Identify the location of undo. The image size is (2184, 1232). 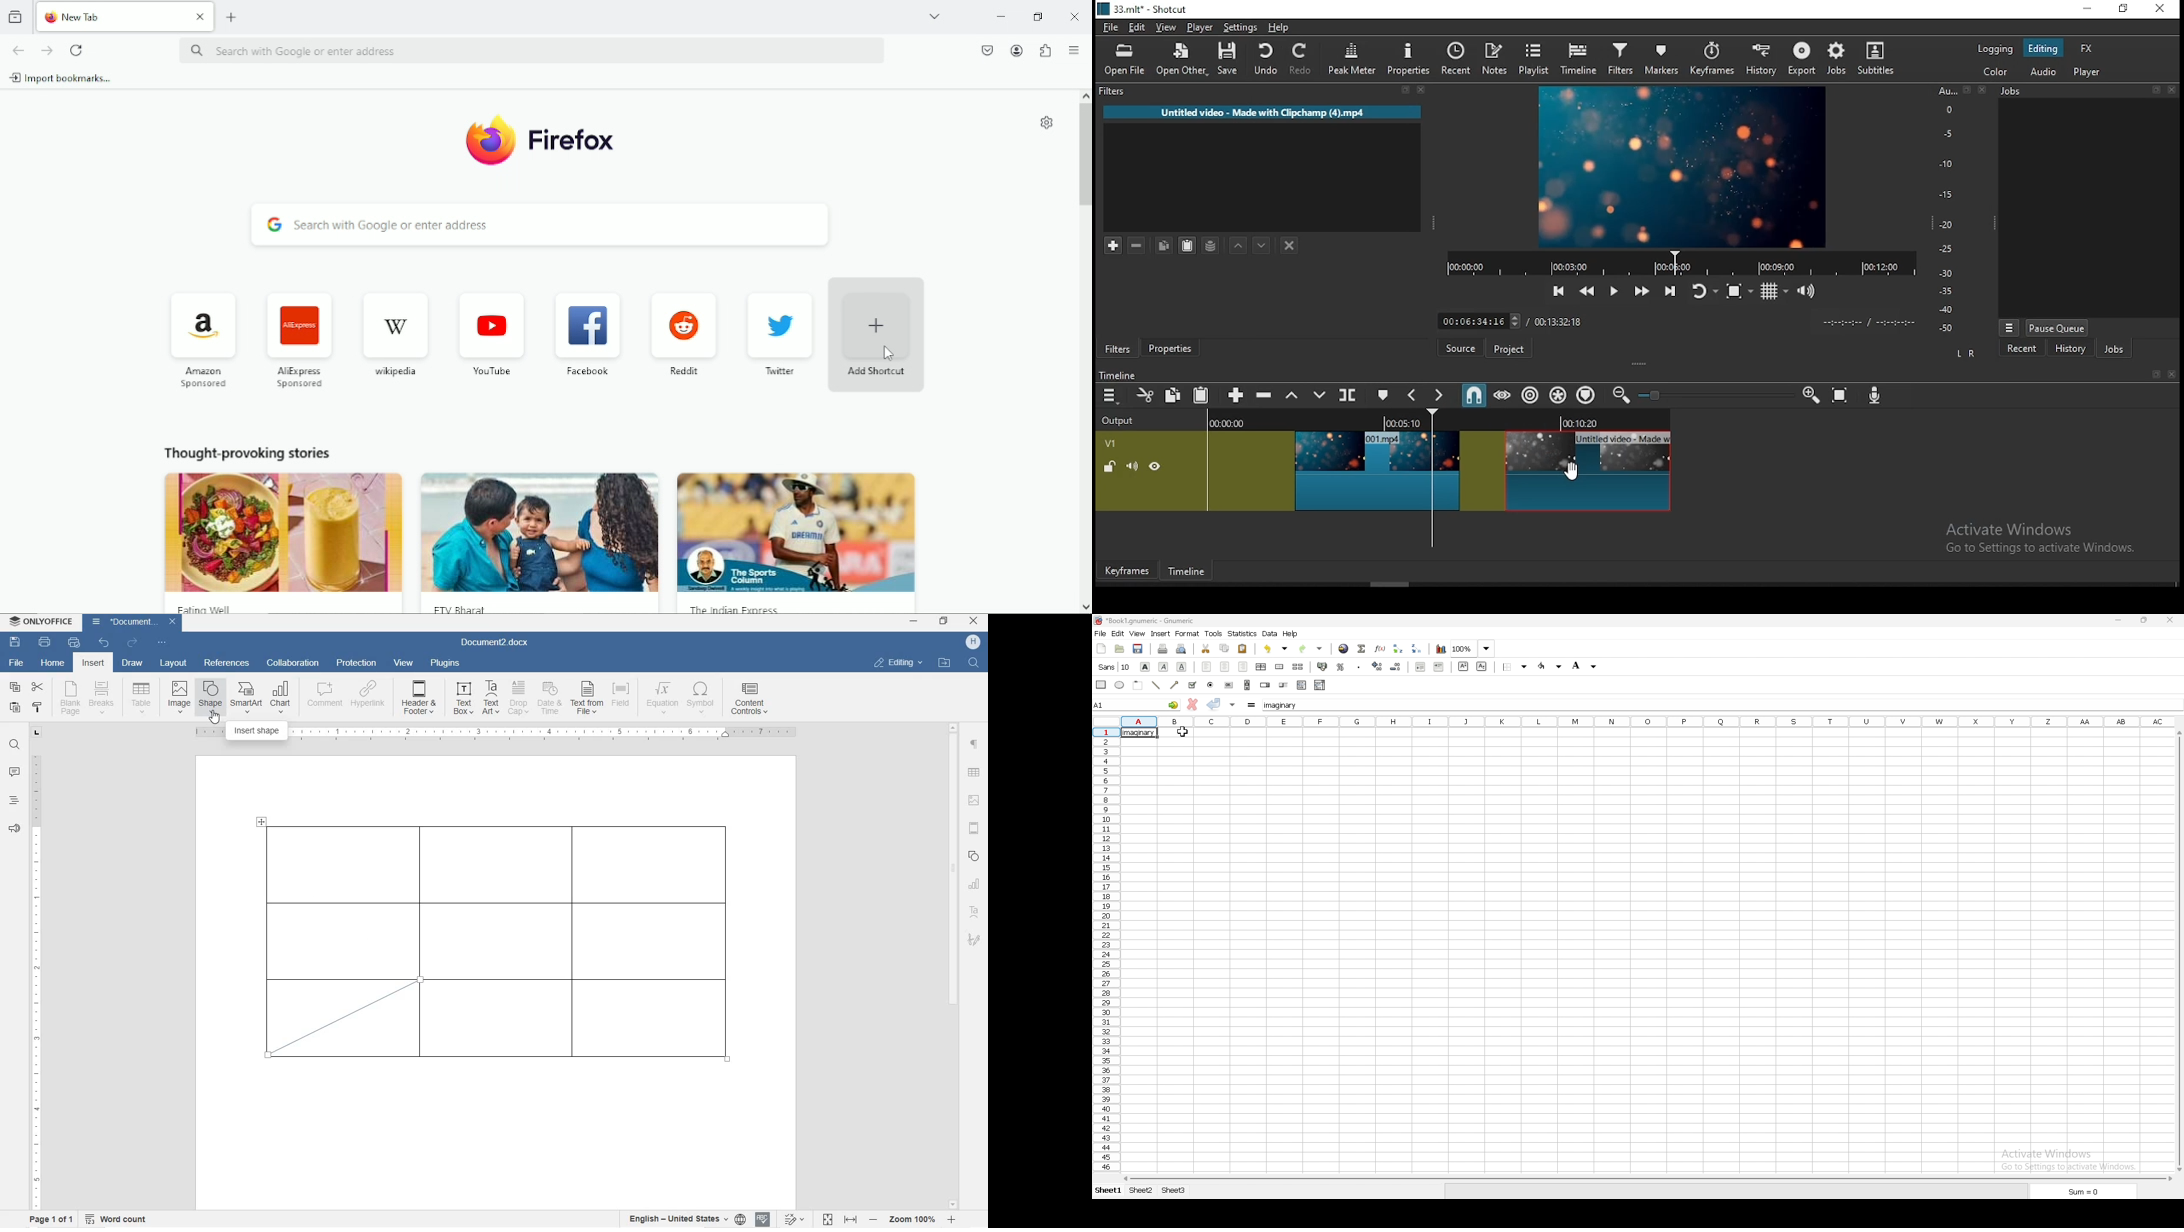
(1267, 60).